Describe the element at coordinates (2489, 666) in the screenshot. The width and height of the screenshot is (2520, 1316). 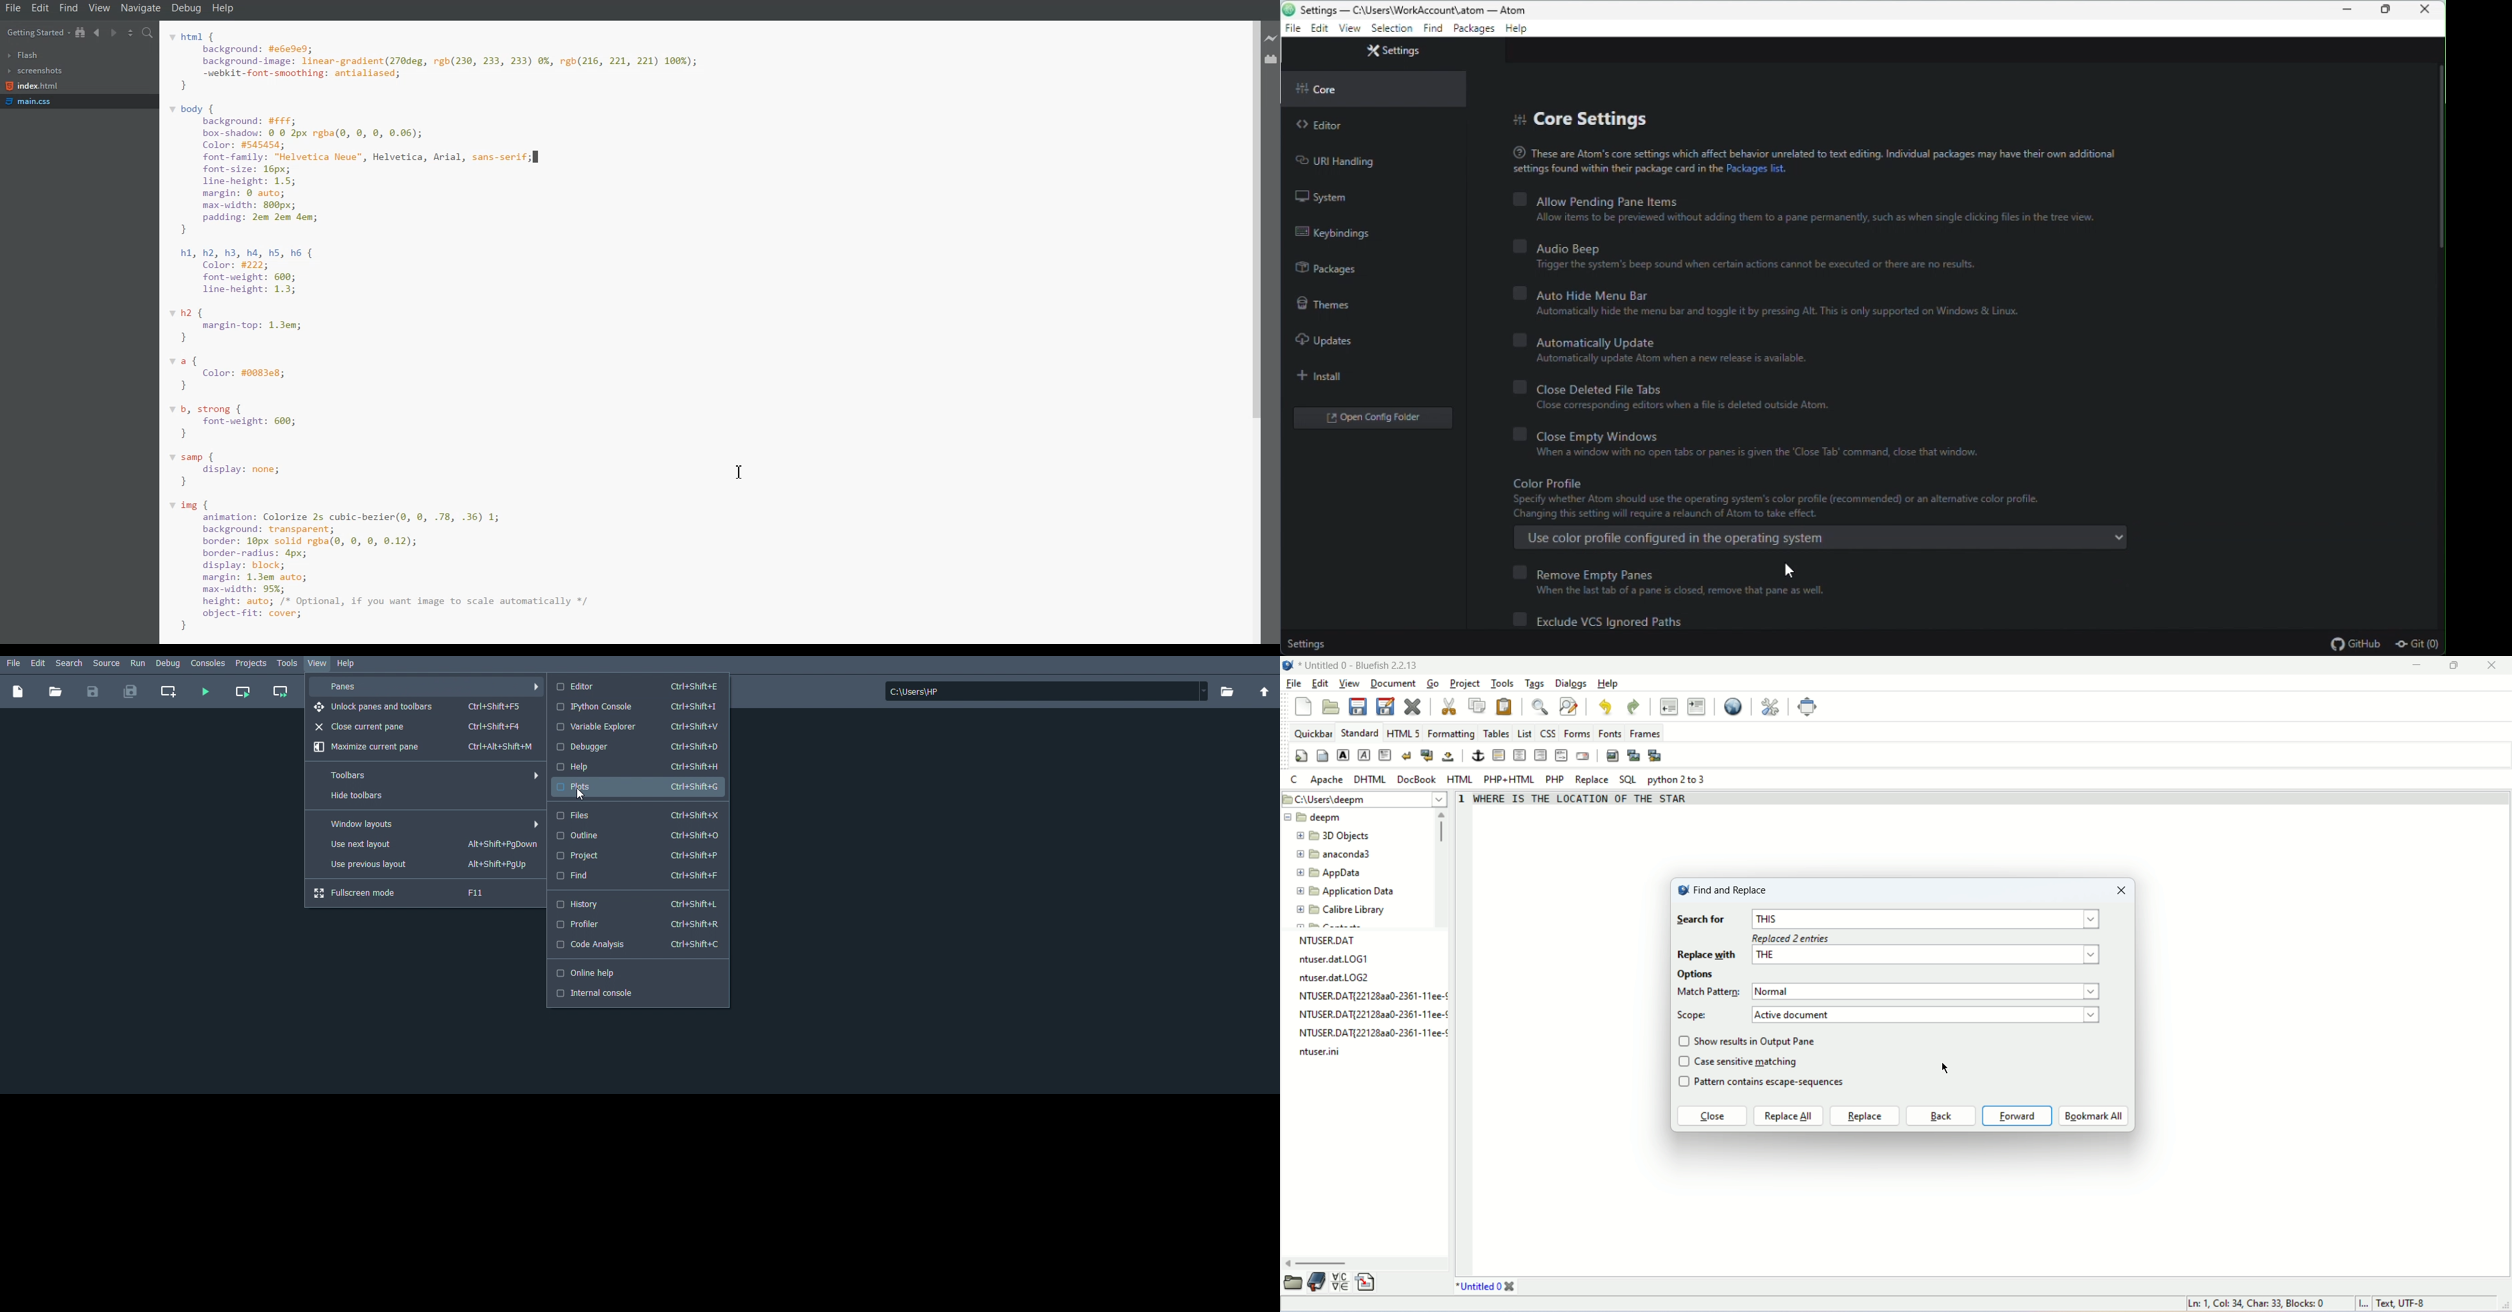
I see `close` at that location.